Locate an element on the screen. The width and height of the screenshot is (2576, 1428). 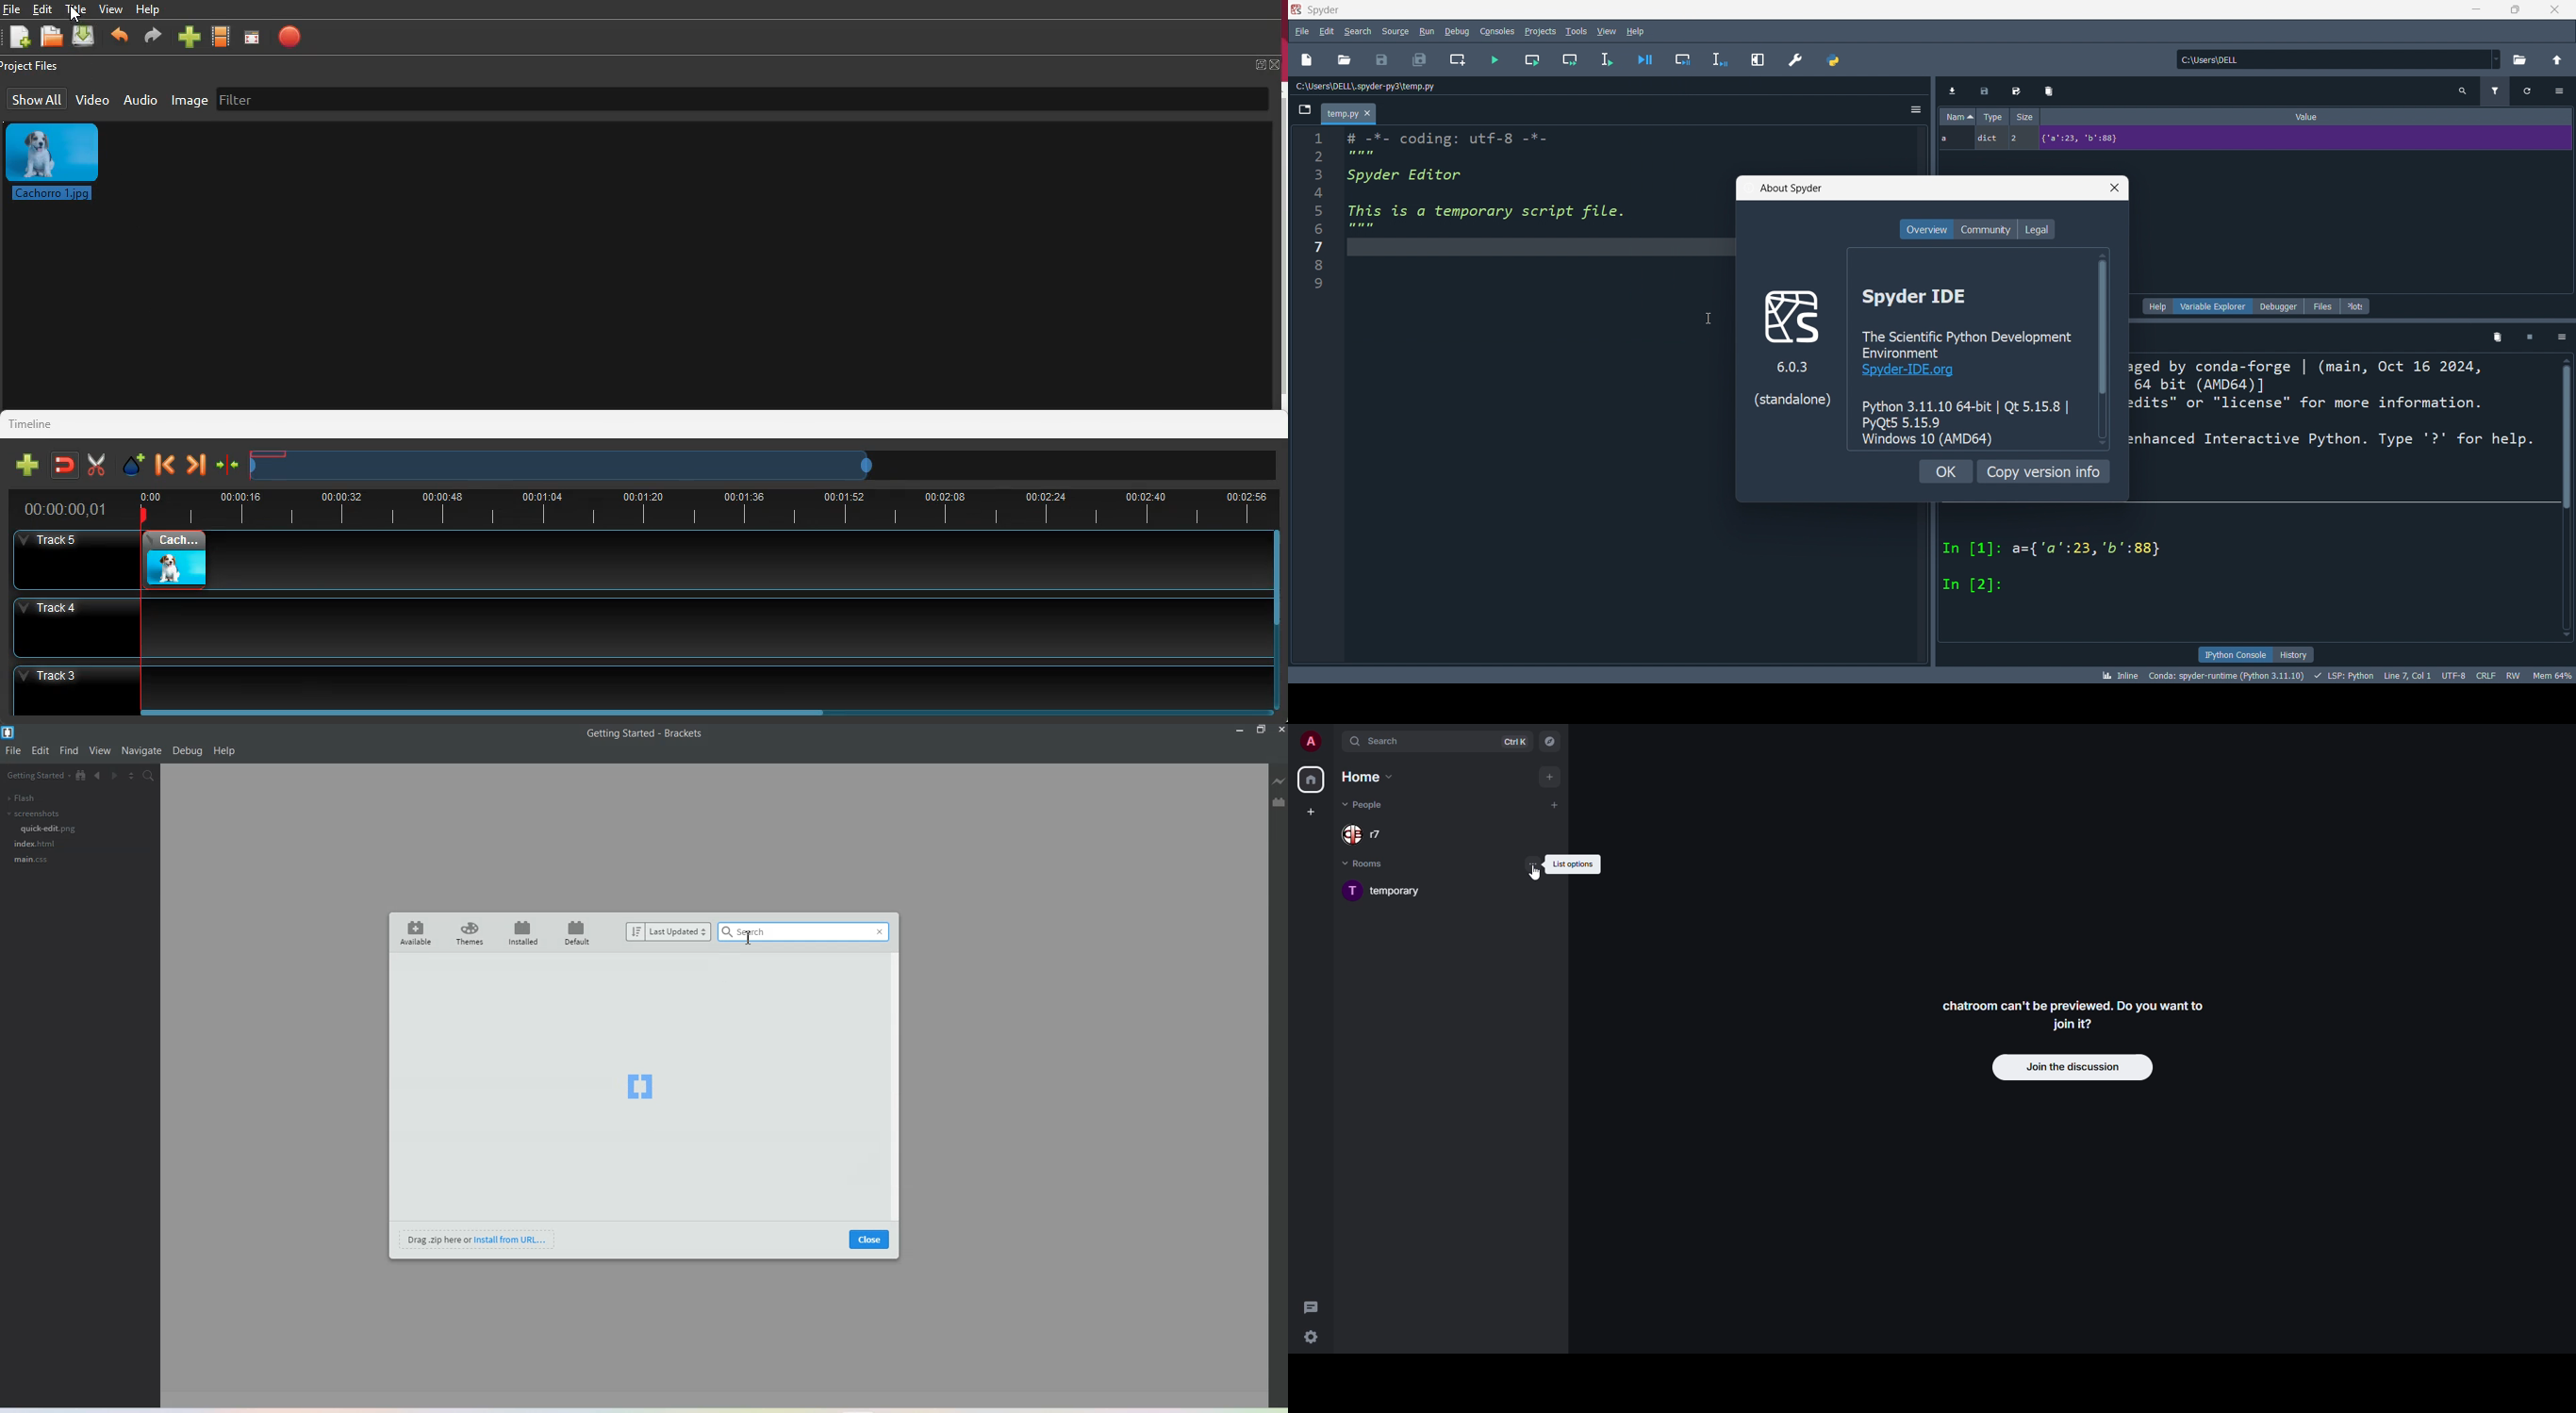
expand pane is located at coordinates (1759, 59).